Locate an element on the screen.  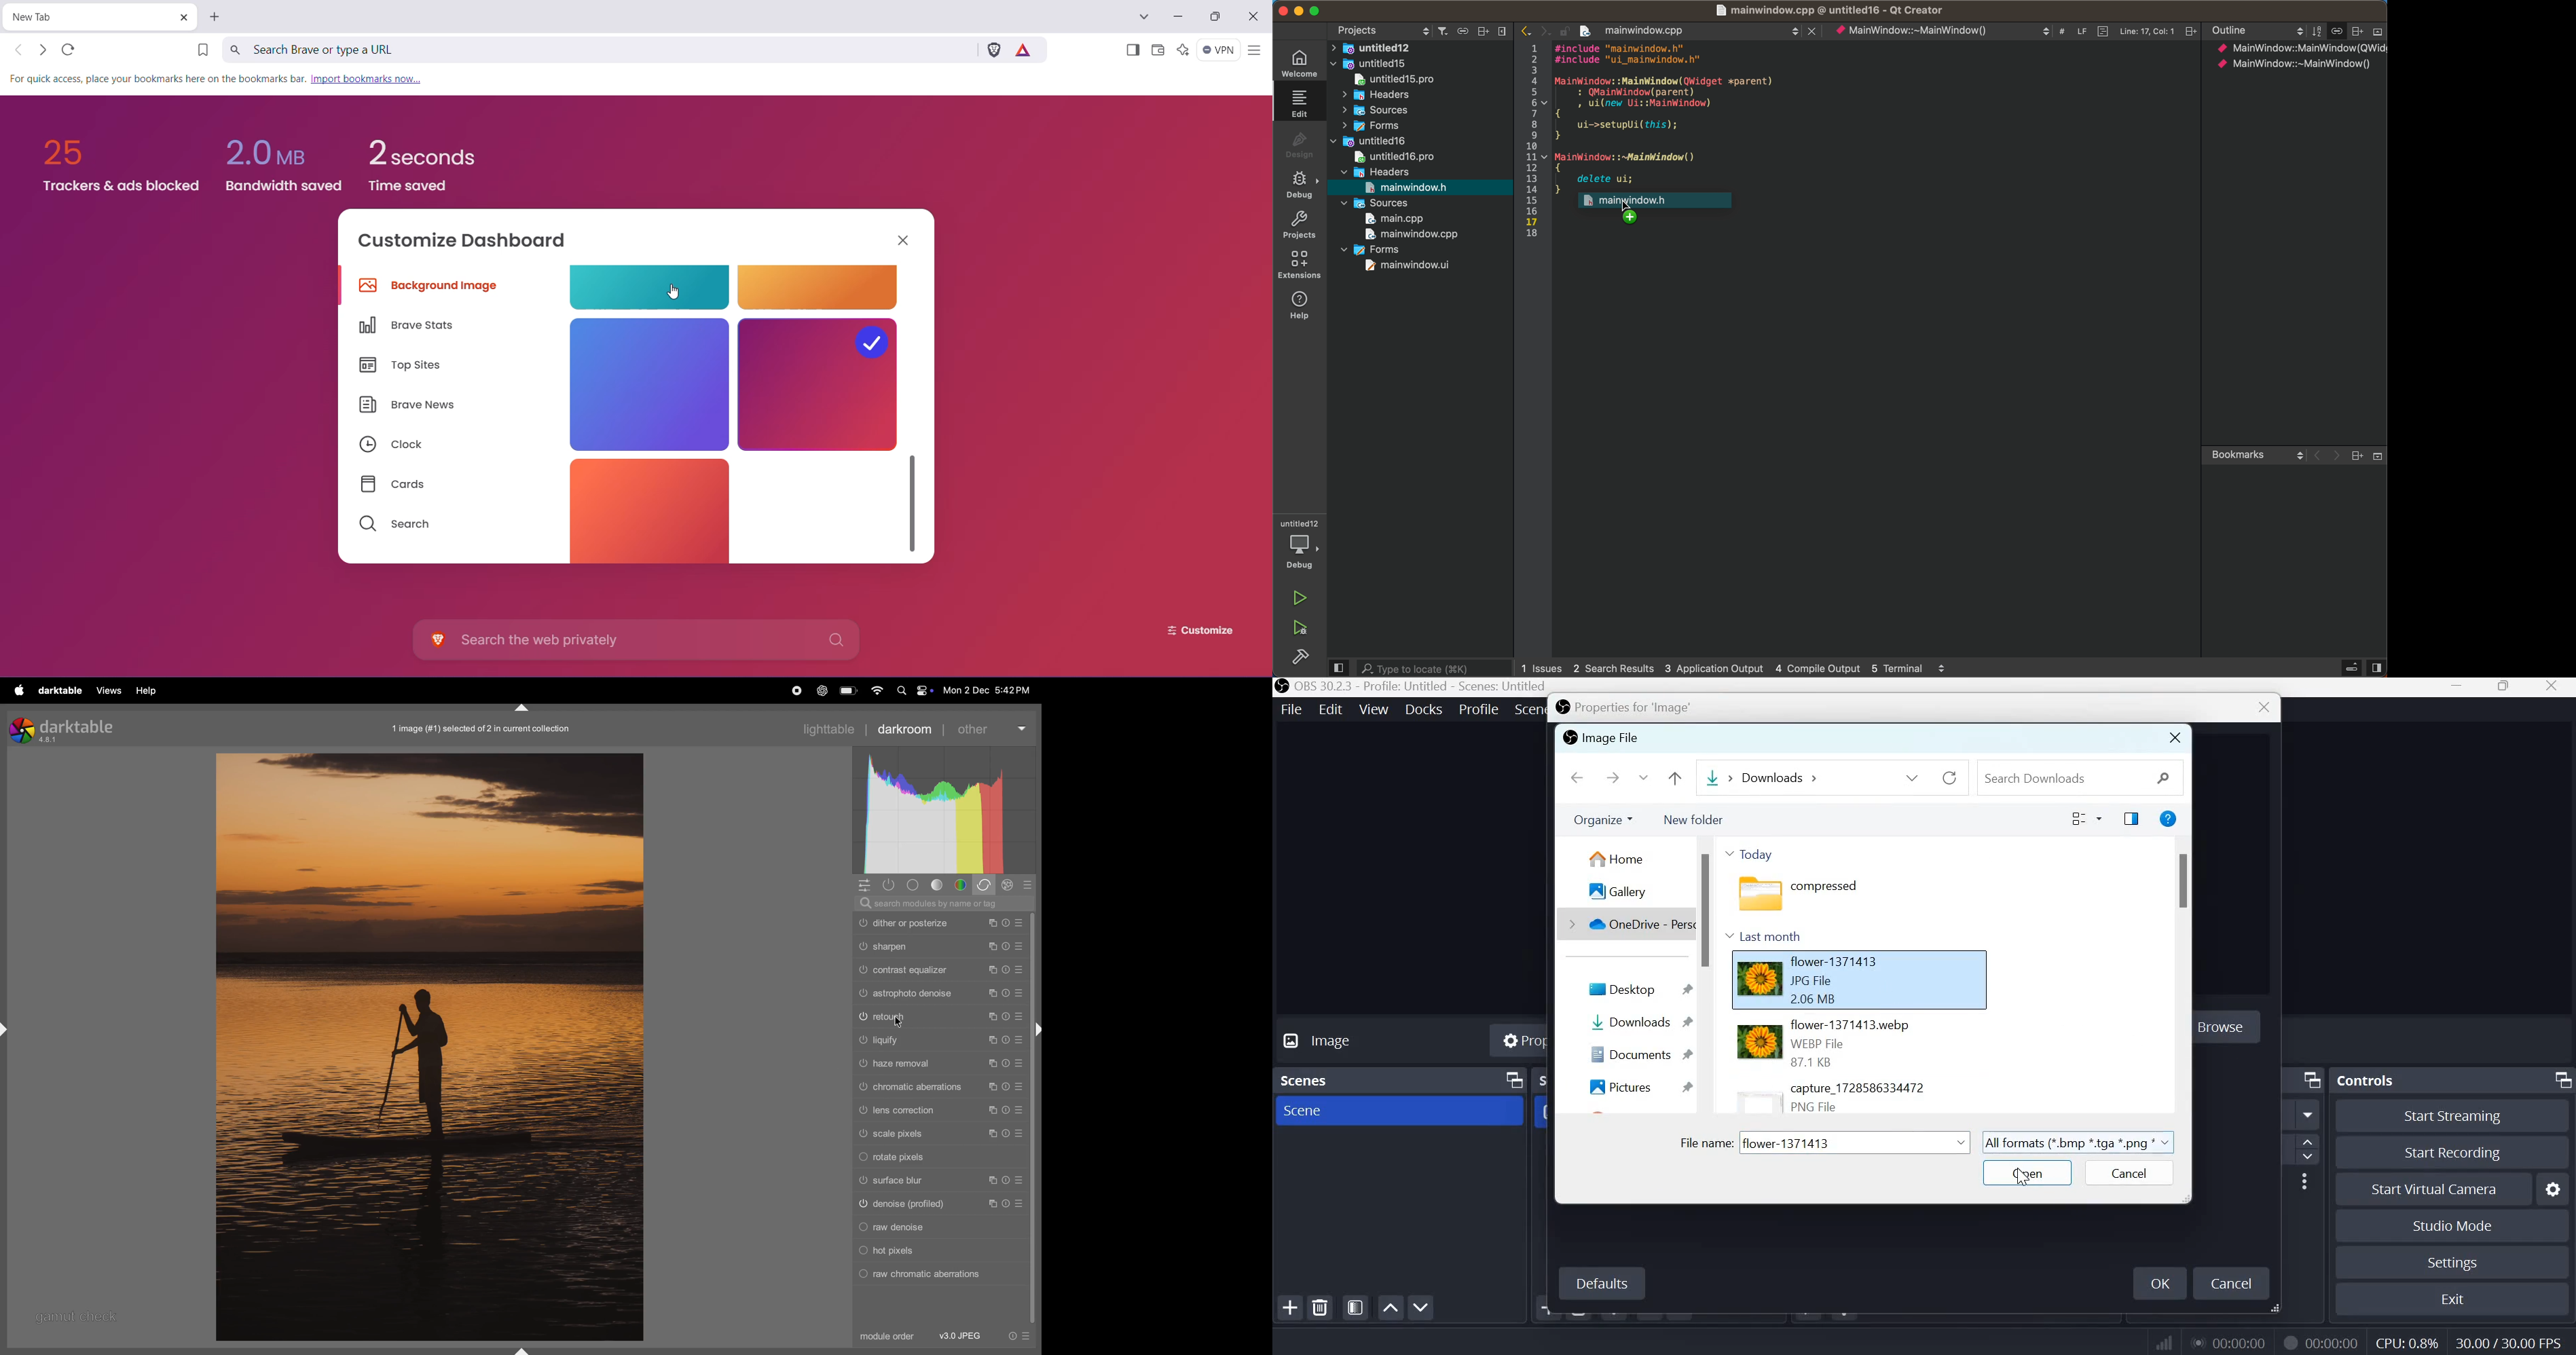
Minimize is located at coordinates (2459, 687).